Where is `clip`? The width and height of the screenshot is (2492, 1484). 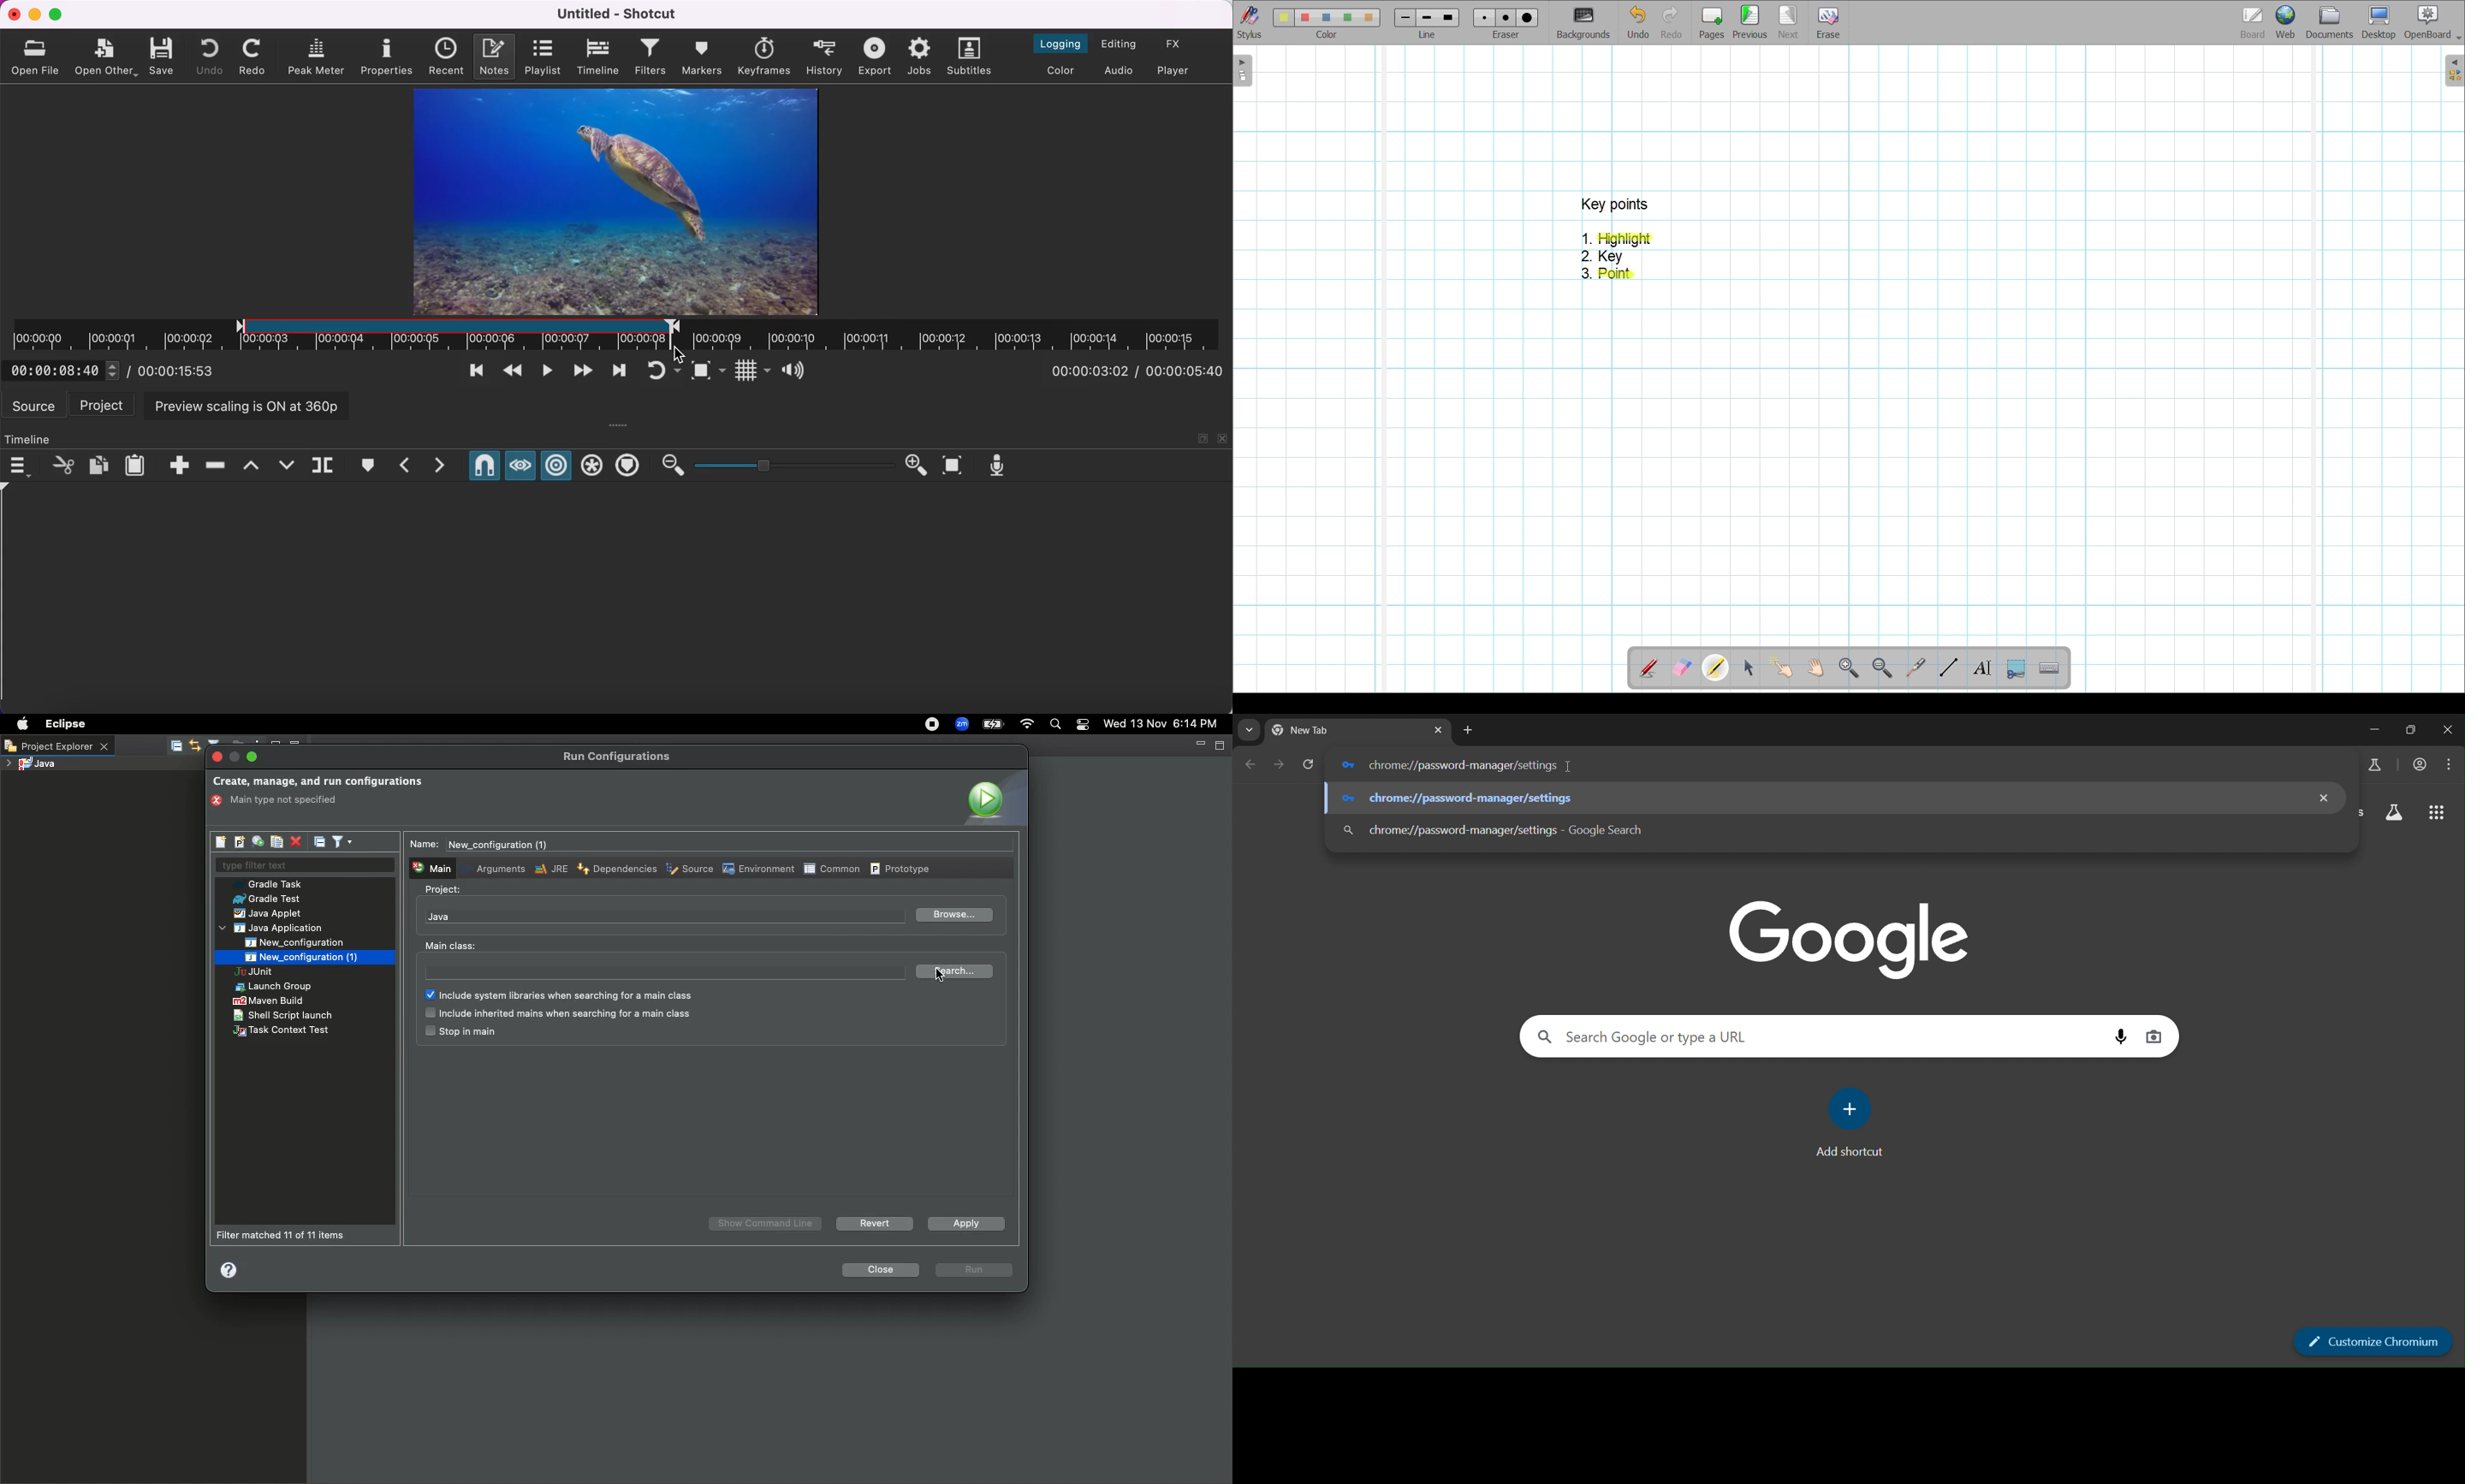 clip is located at coordinates (615, 201).